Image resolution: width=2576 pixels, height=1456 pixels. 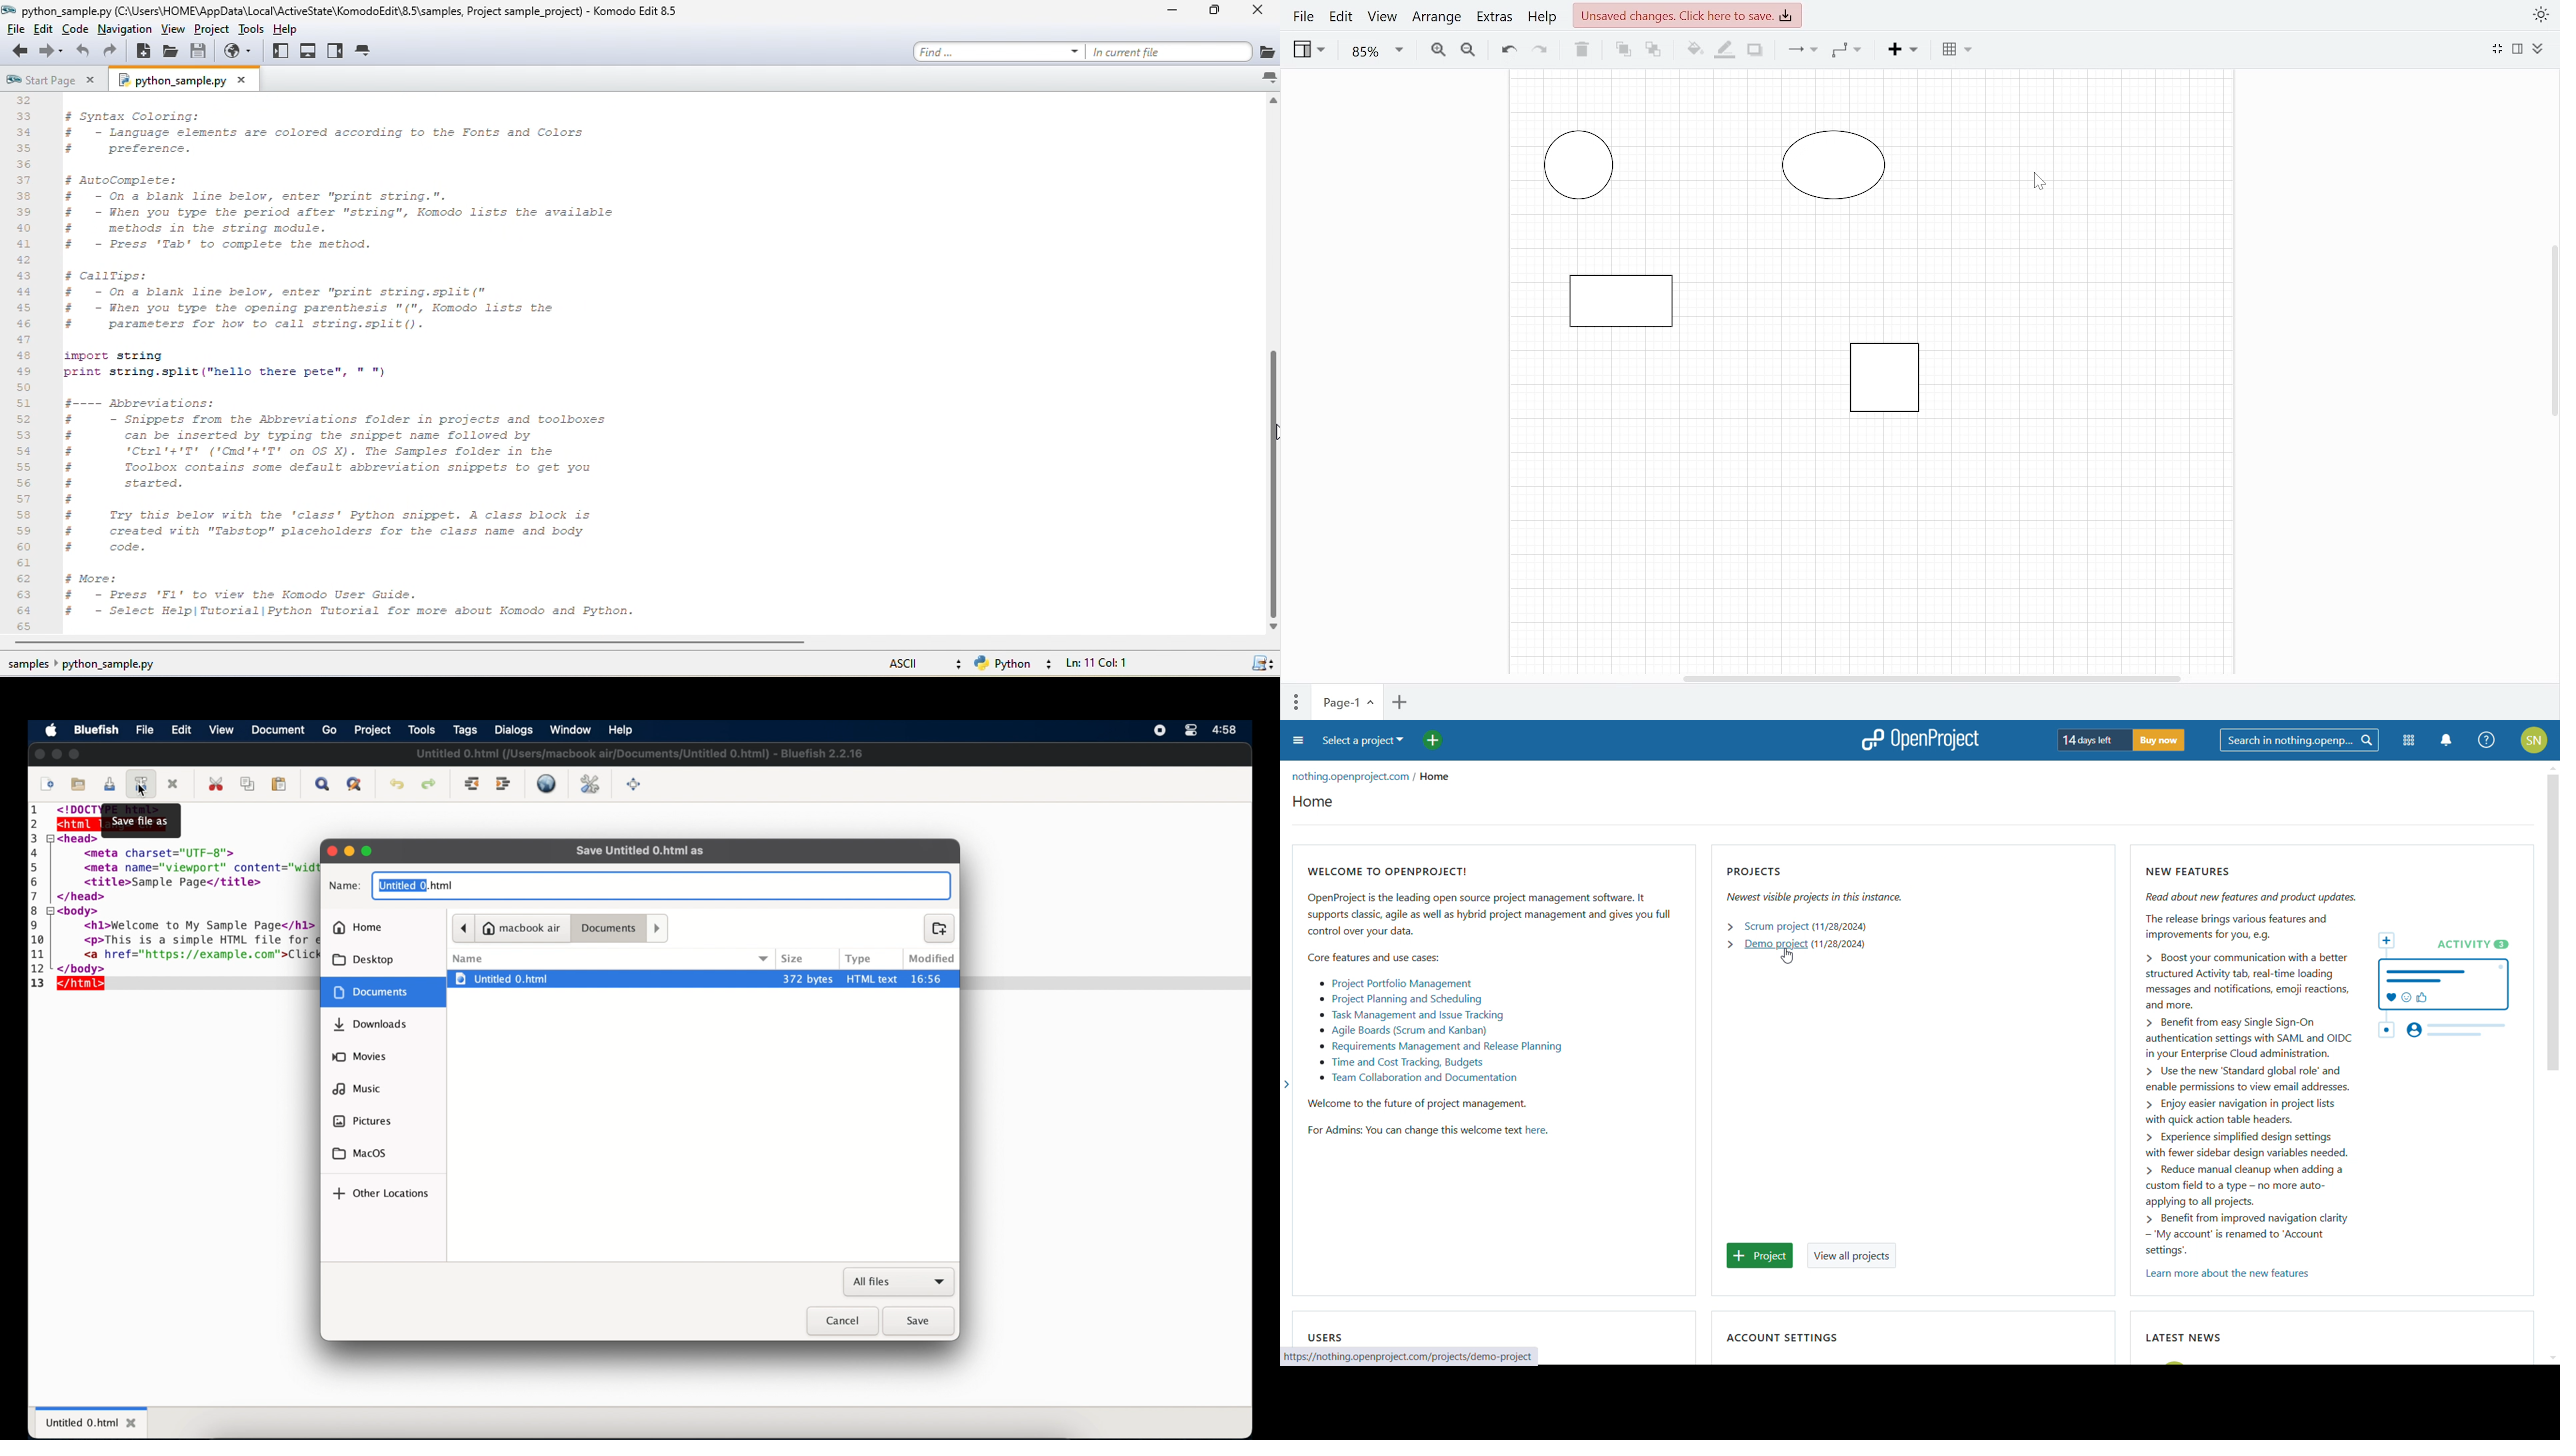 I want to click on bluefish, so click(x=97, y=730).